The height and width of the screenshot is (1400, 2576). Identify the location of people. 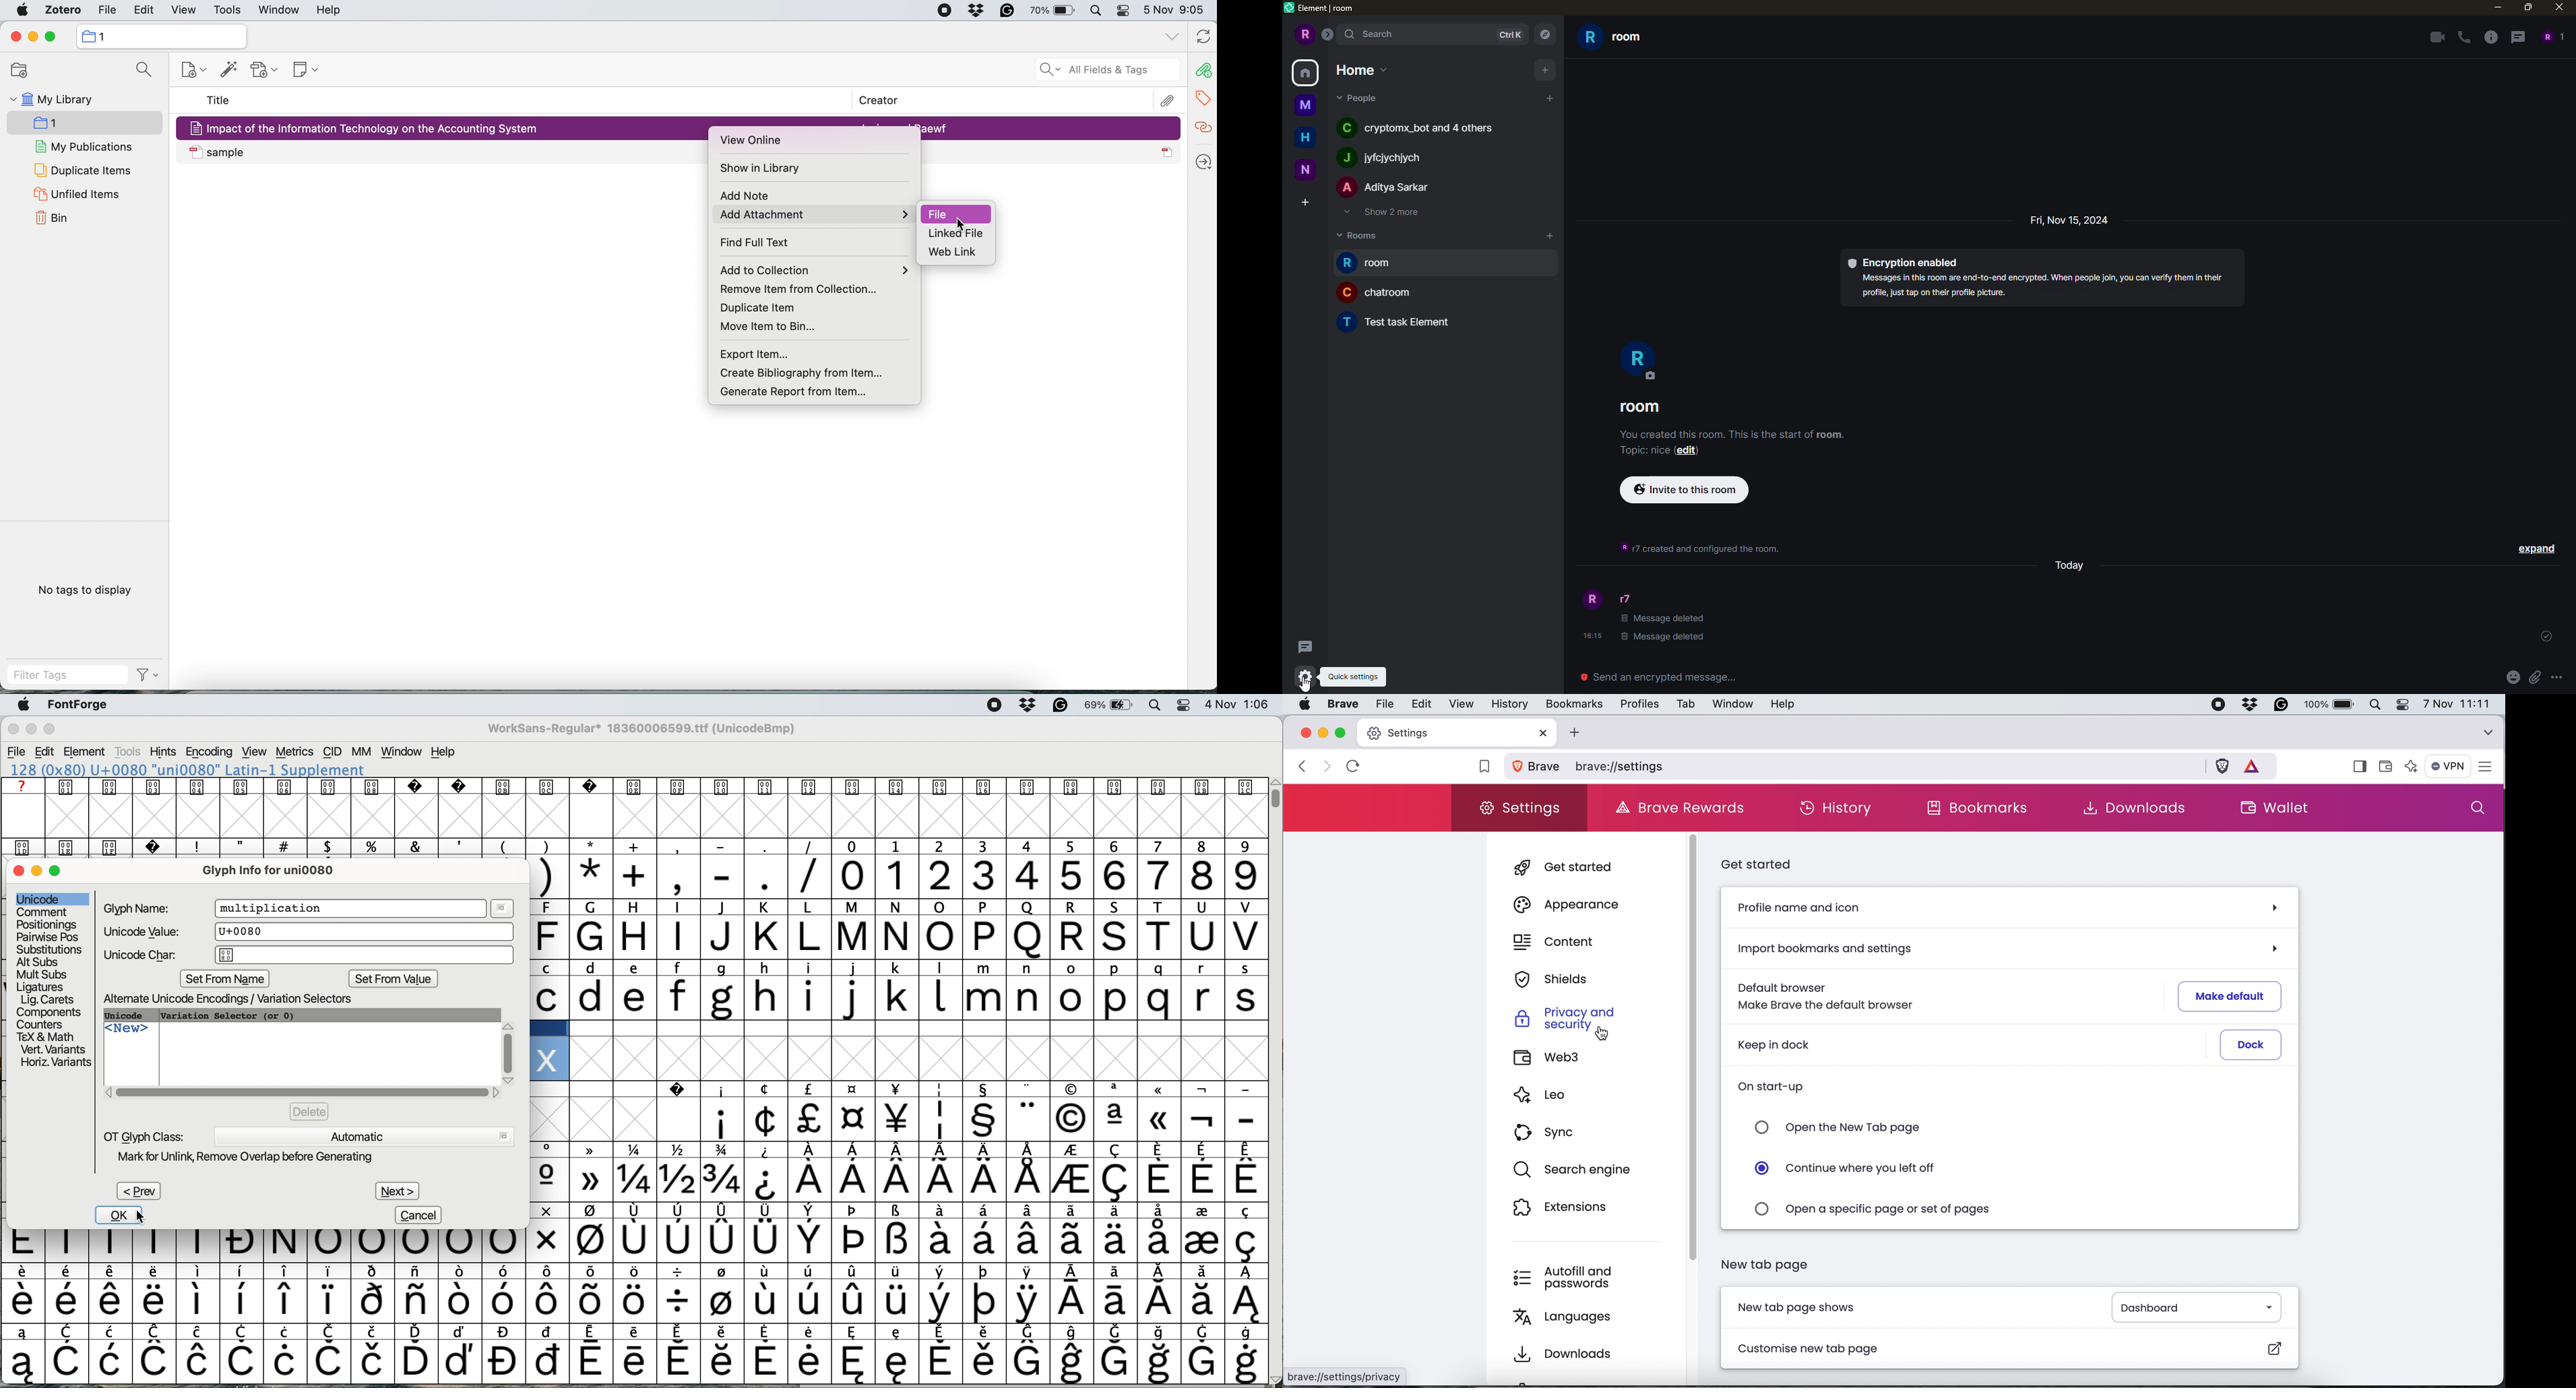
(1360, 97).